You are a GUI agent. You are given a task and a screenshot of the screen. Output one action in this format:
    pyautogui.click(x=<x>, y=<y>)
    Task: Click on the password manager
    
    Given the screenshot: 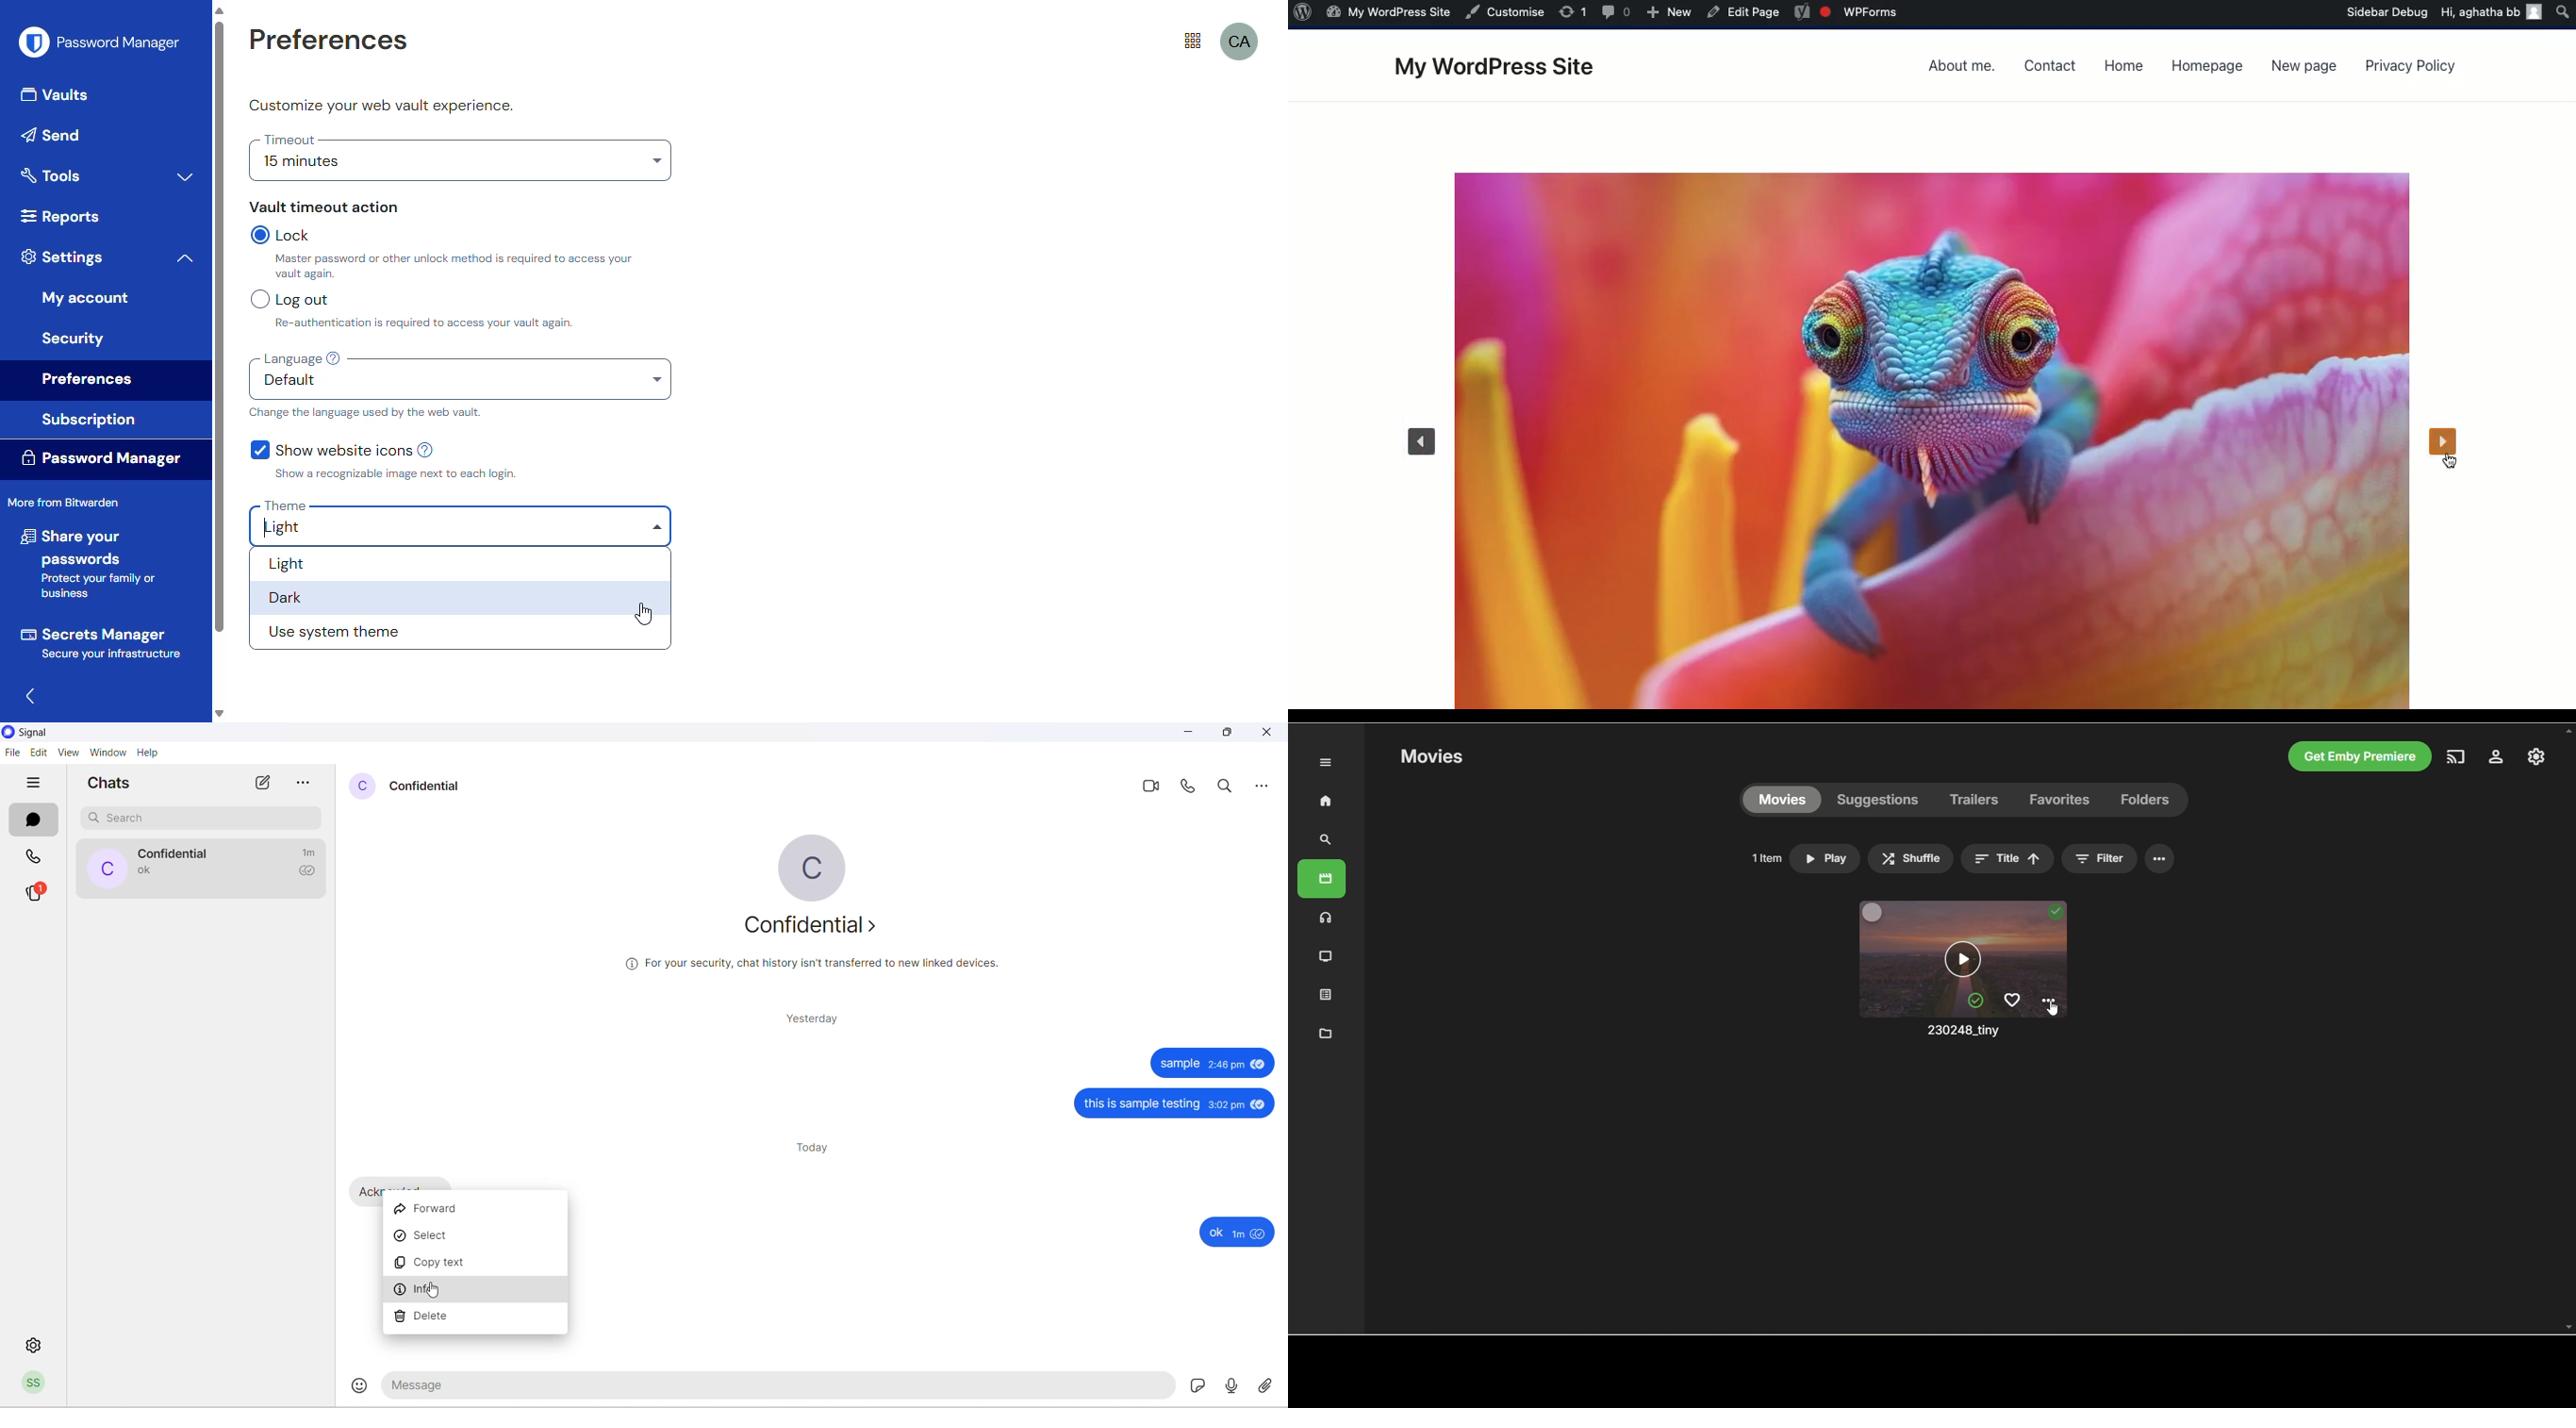 What is the action you would take?
    pyautogui.click(x=101, y=41)
    